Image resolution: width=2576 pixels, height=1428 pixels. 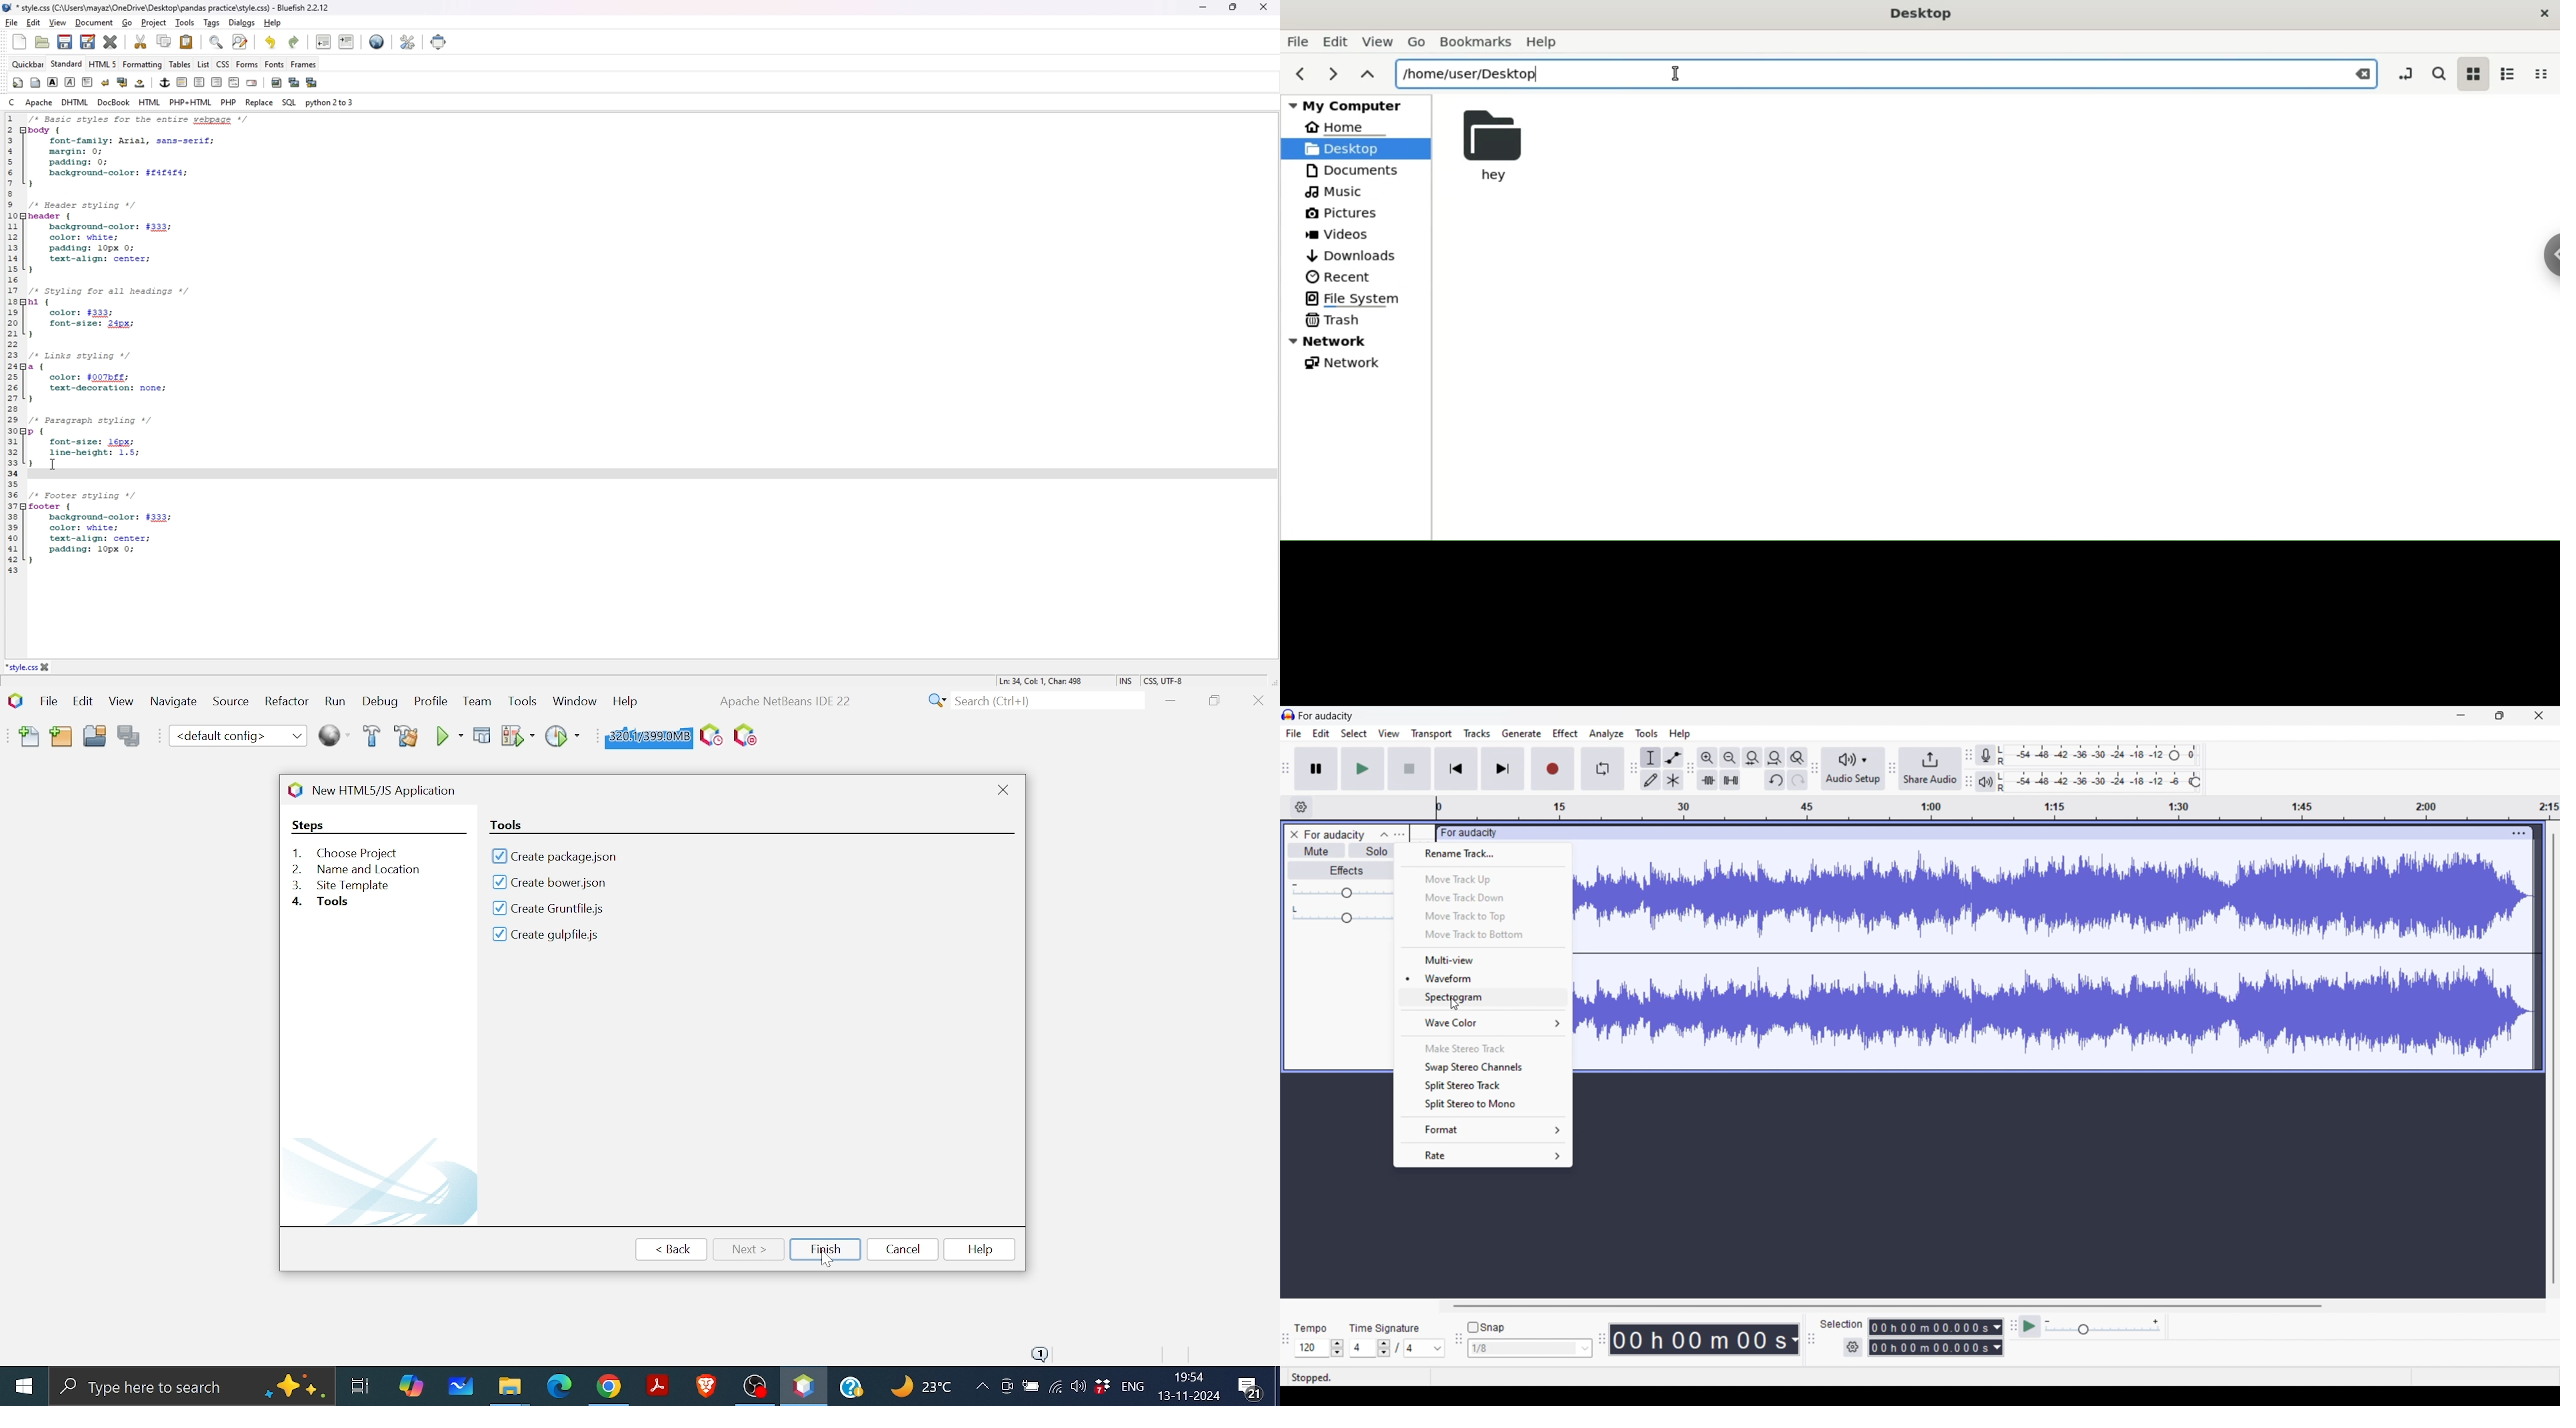 What do you see at coordinates (1647, 733) in the screenshot?
I see `Tools menu` at bounding box center [1647, 733].